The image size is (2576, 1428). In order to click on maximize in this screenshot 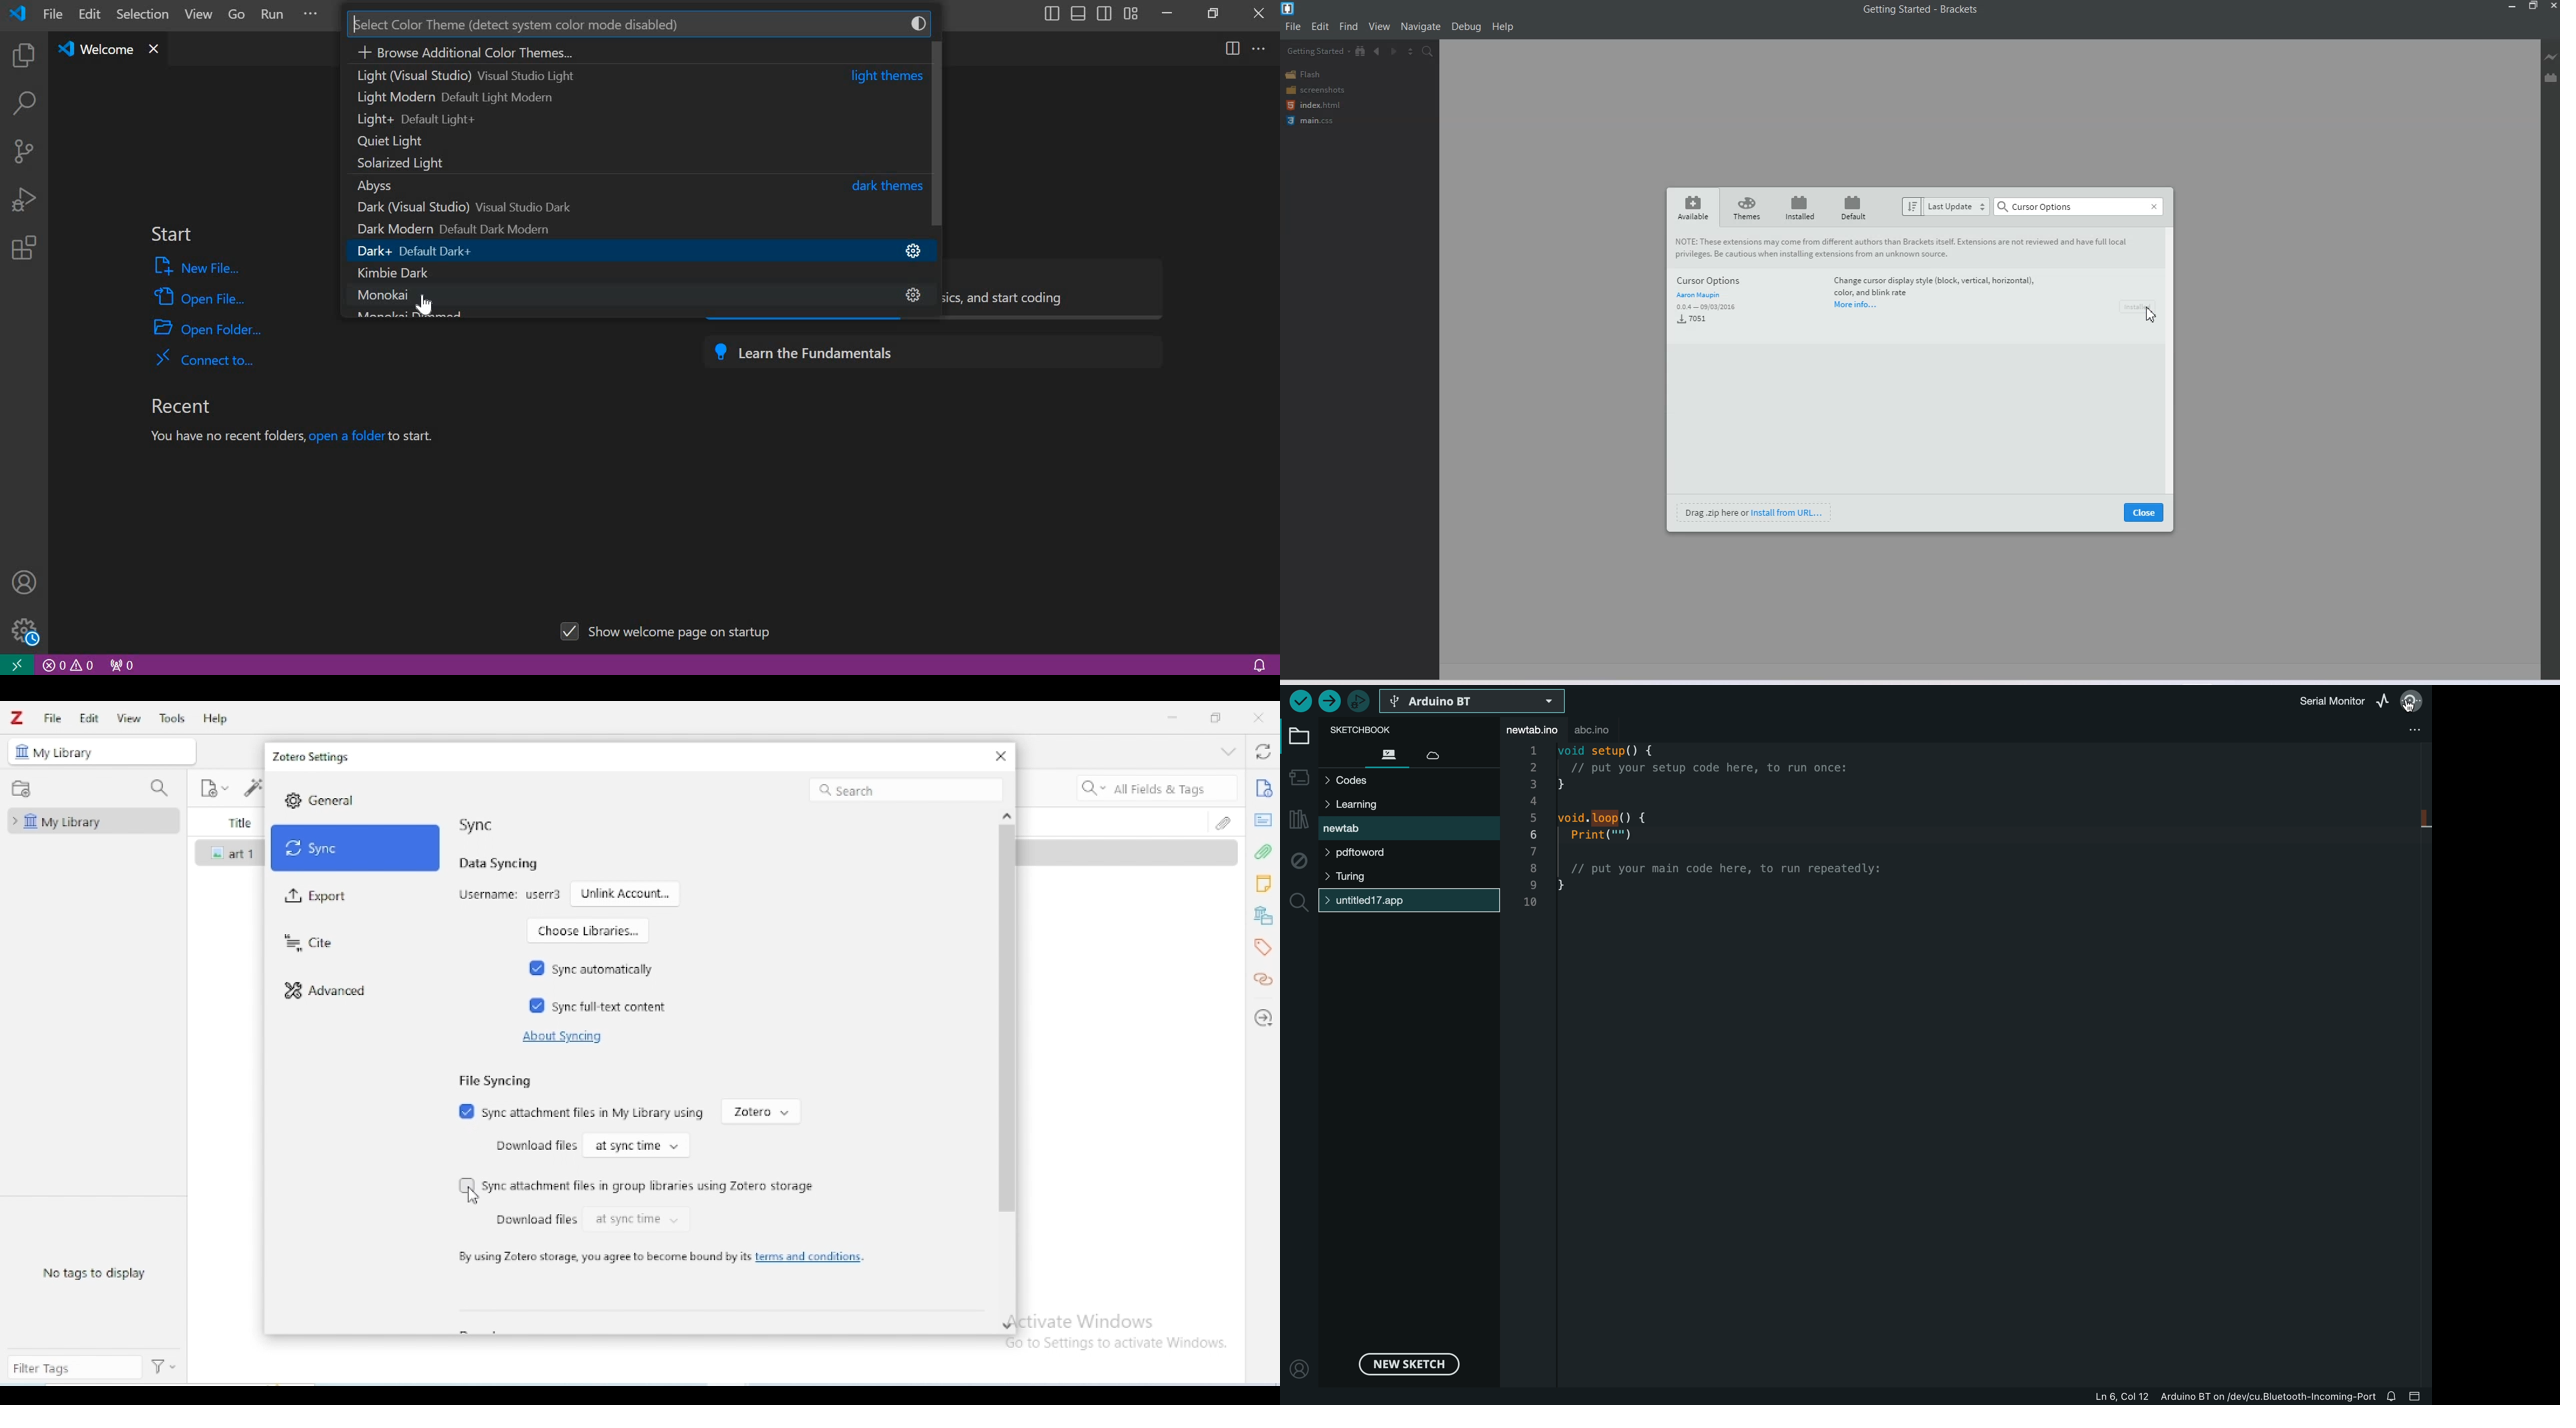, I will do `click(1215, 717)`.